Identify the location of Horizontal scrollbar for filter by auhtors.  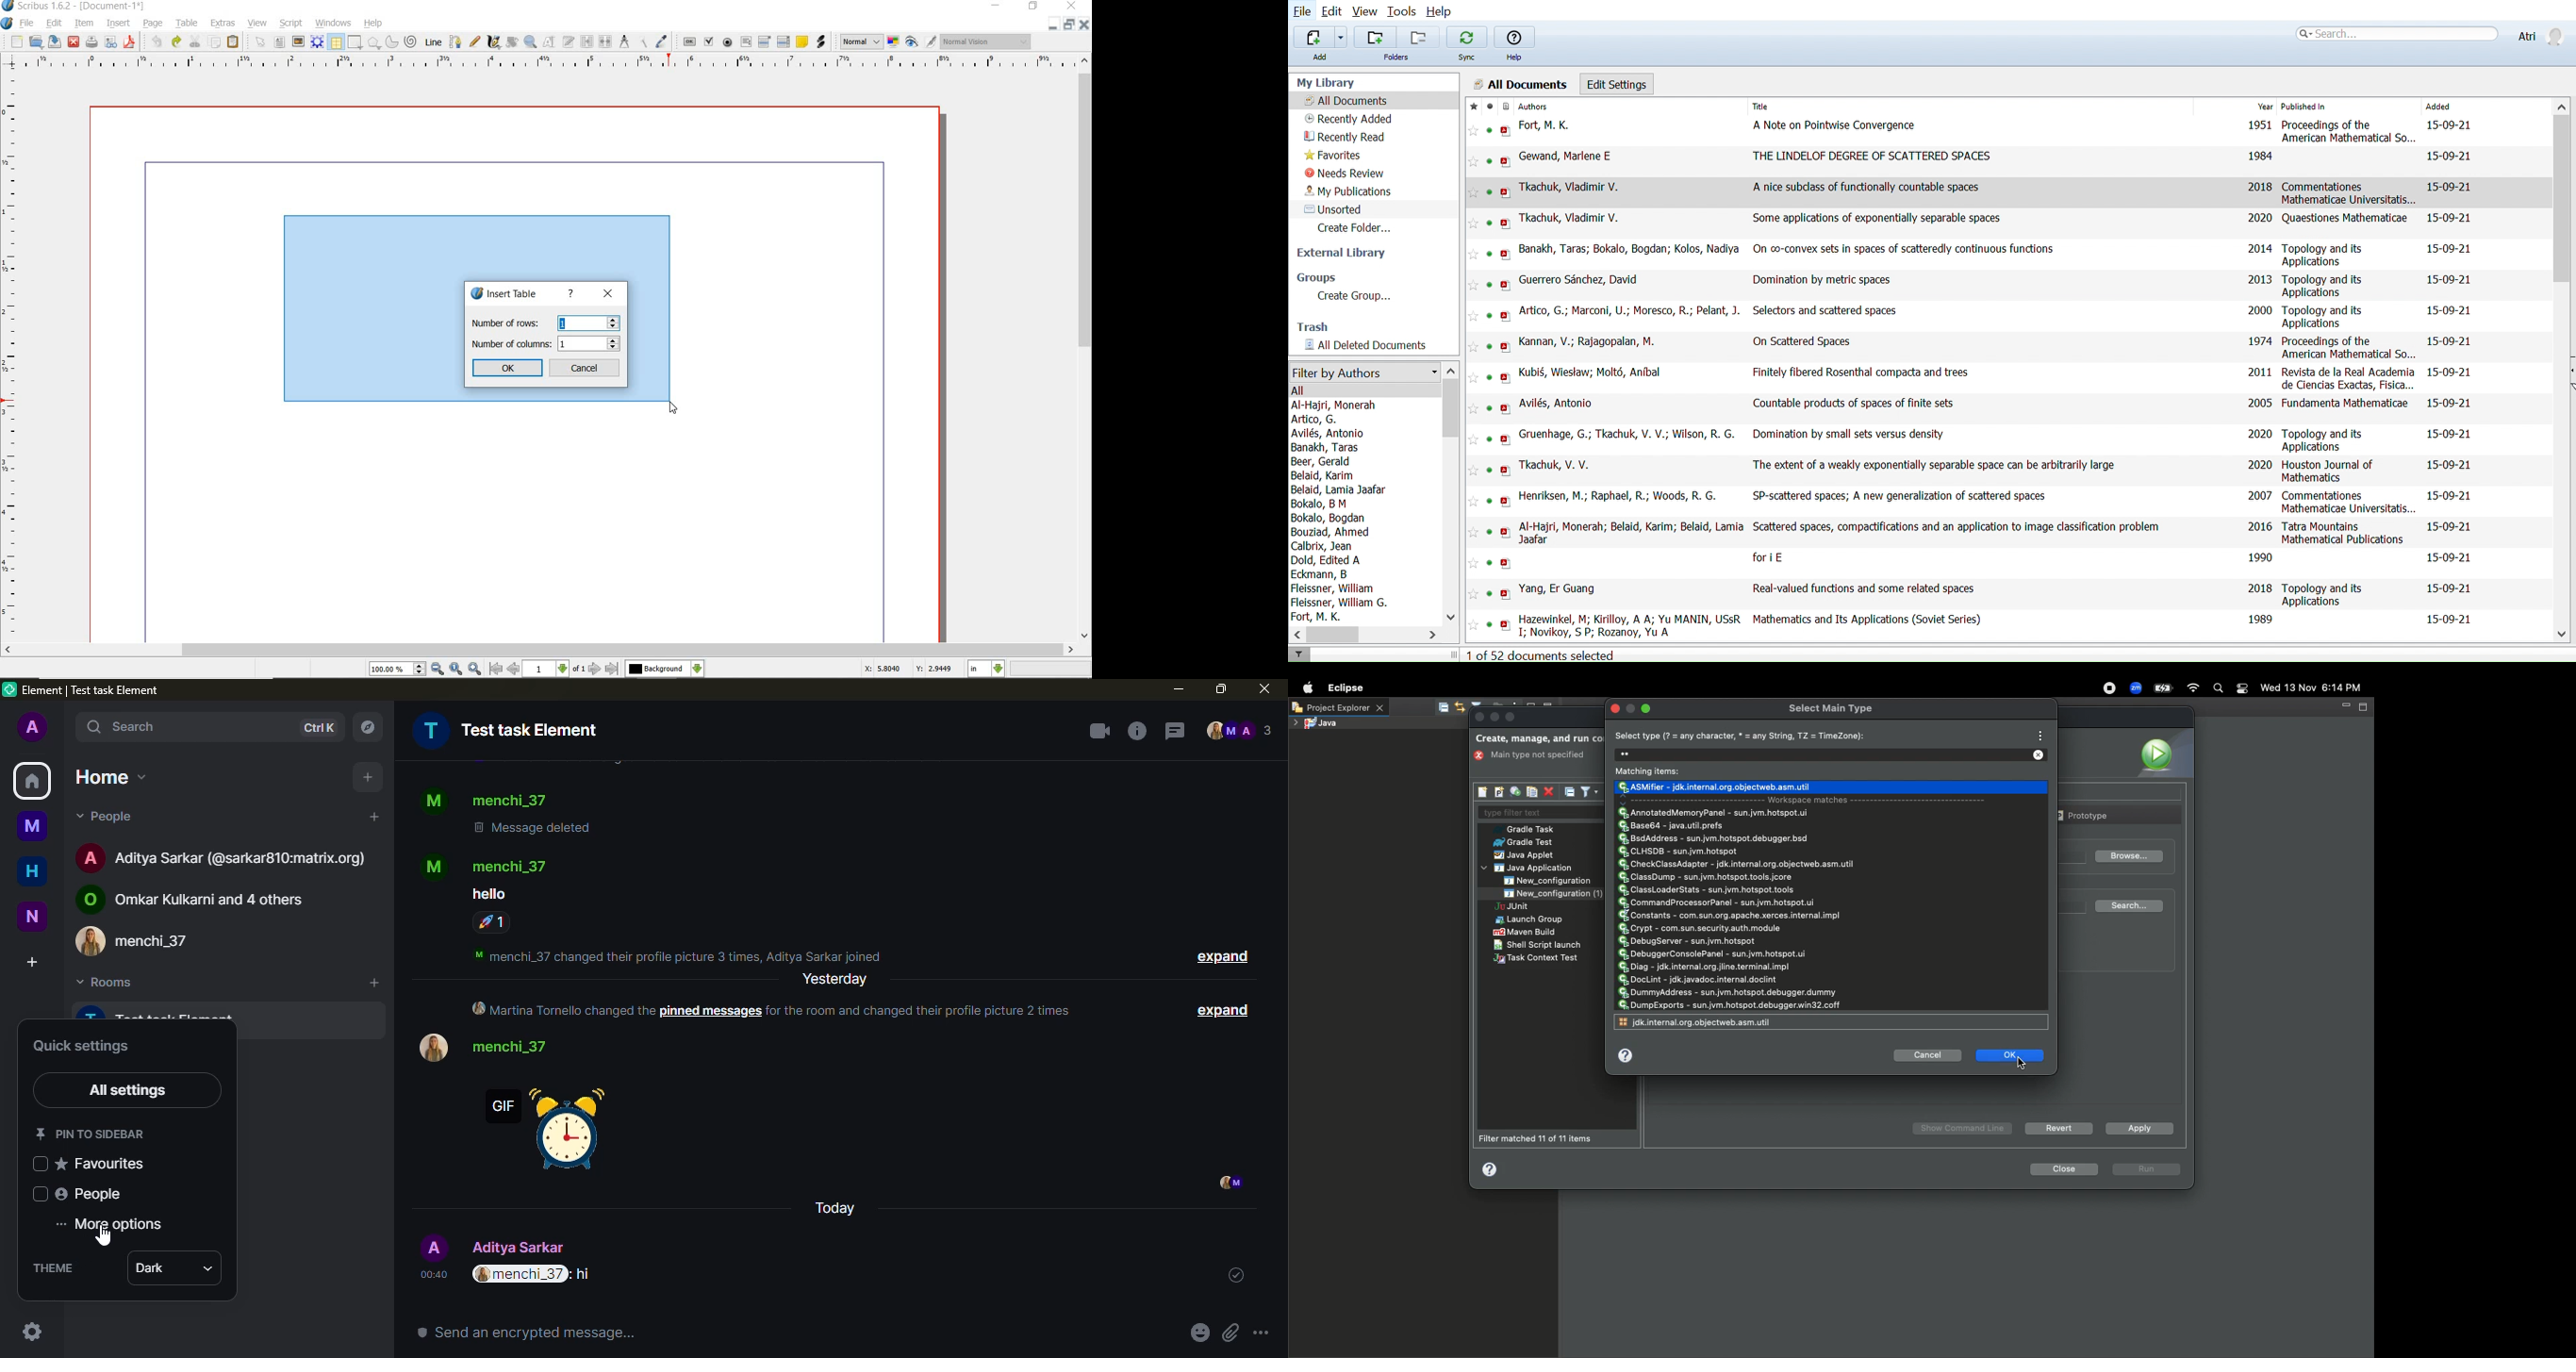
(1333, 635).